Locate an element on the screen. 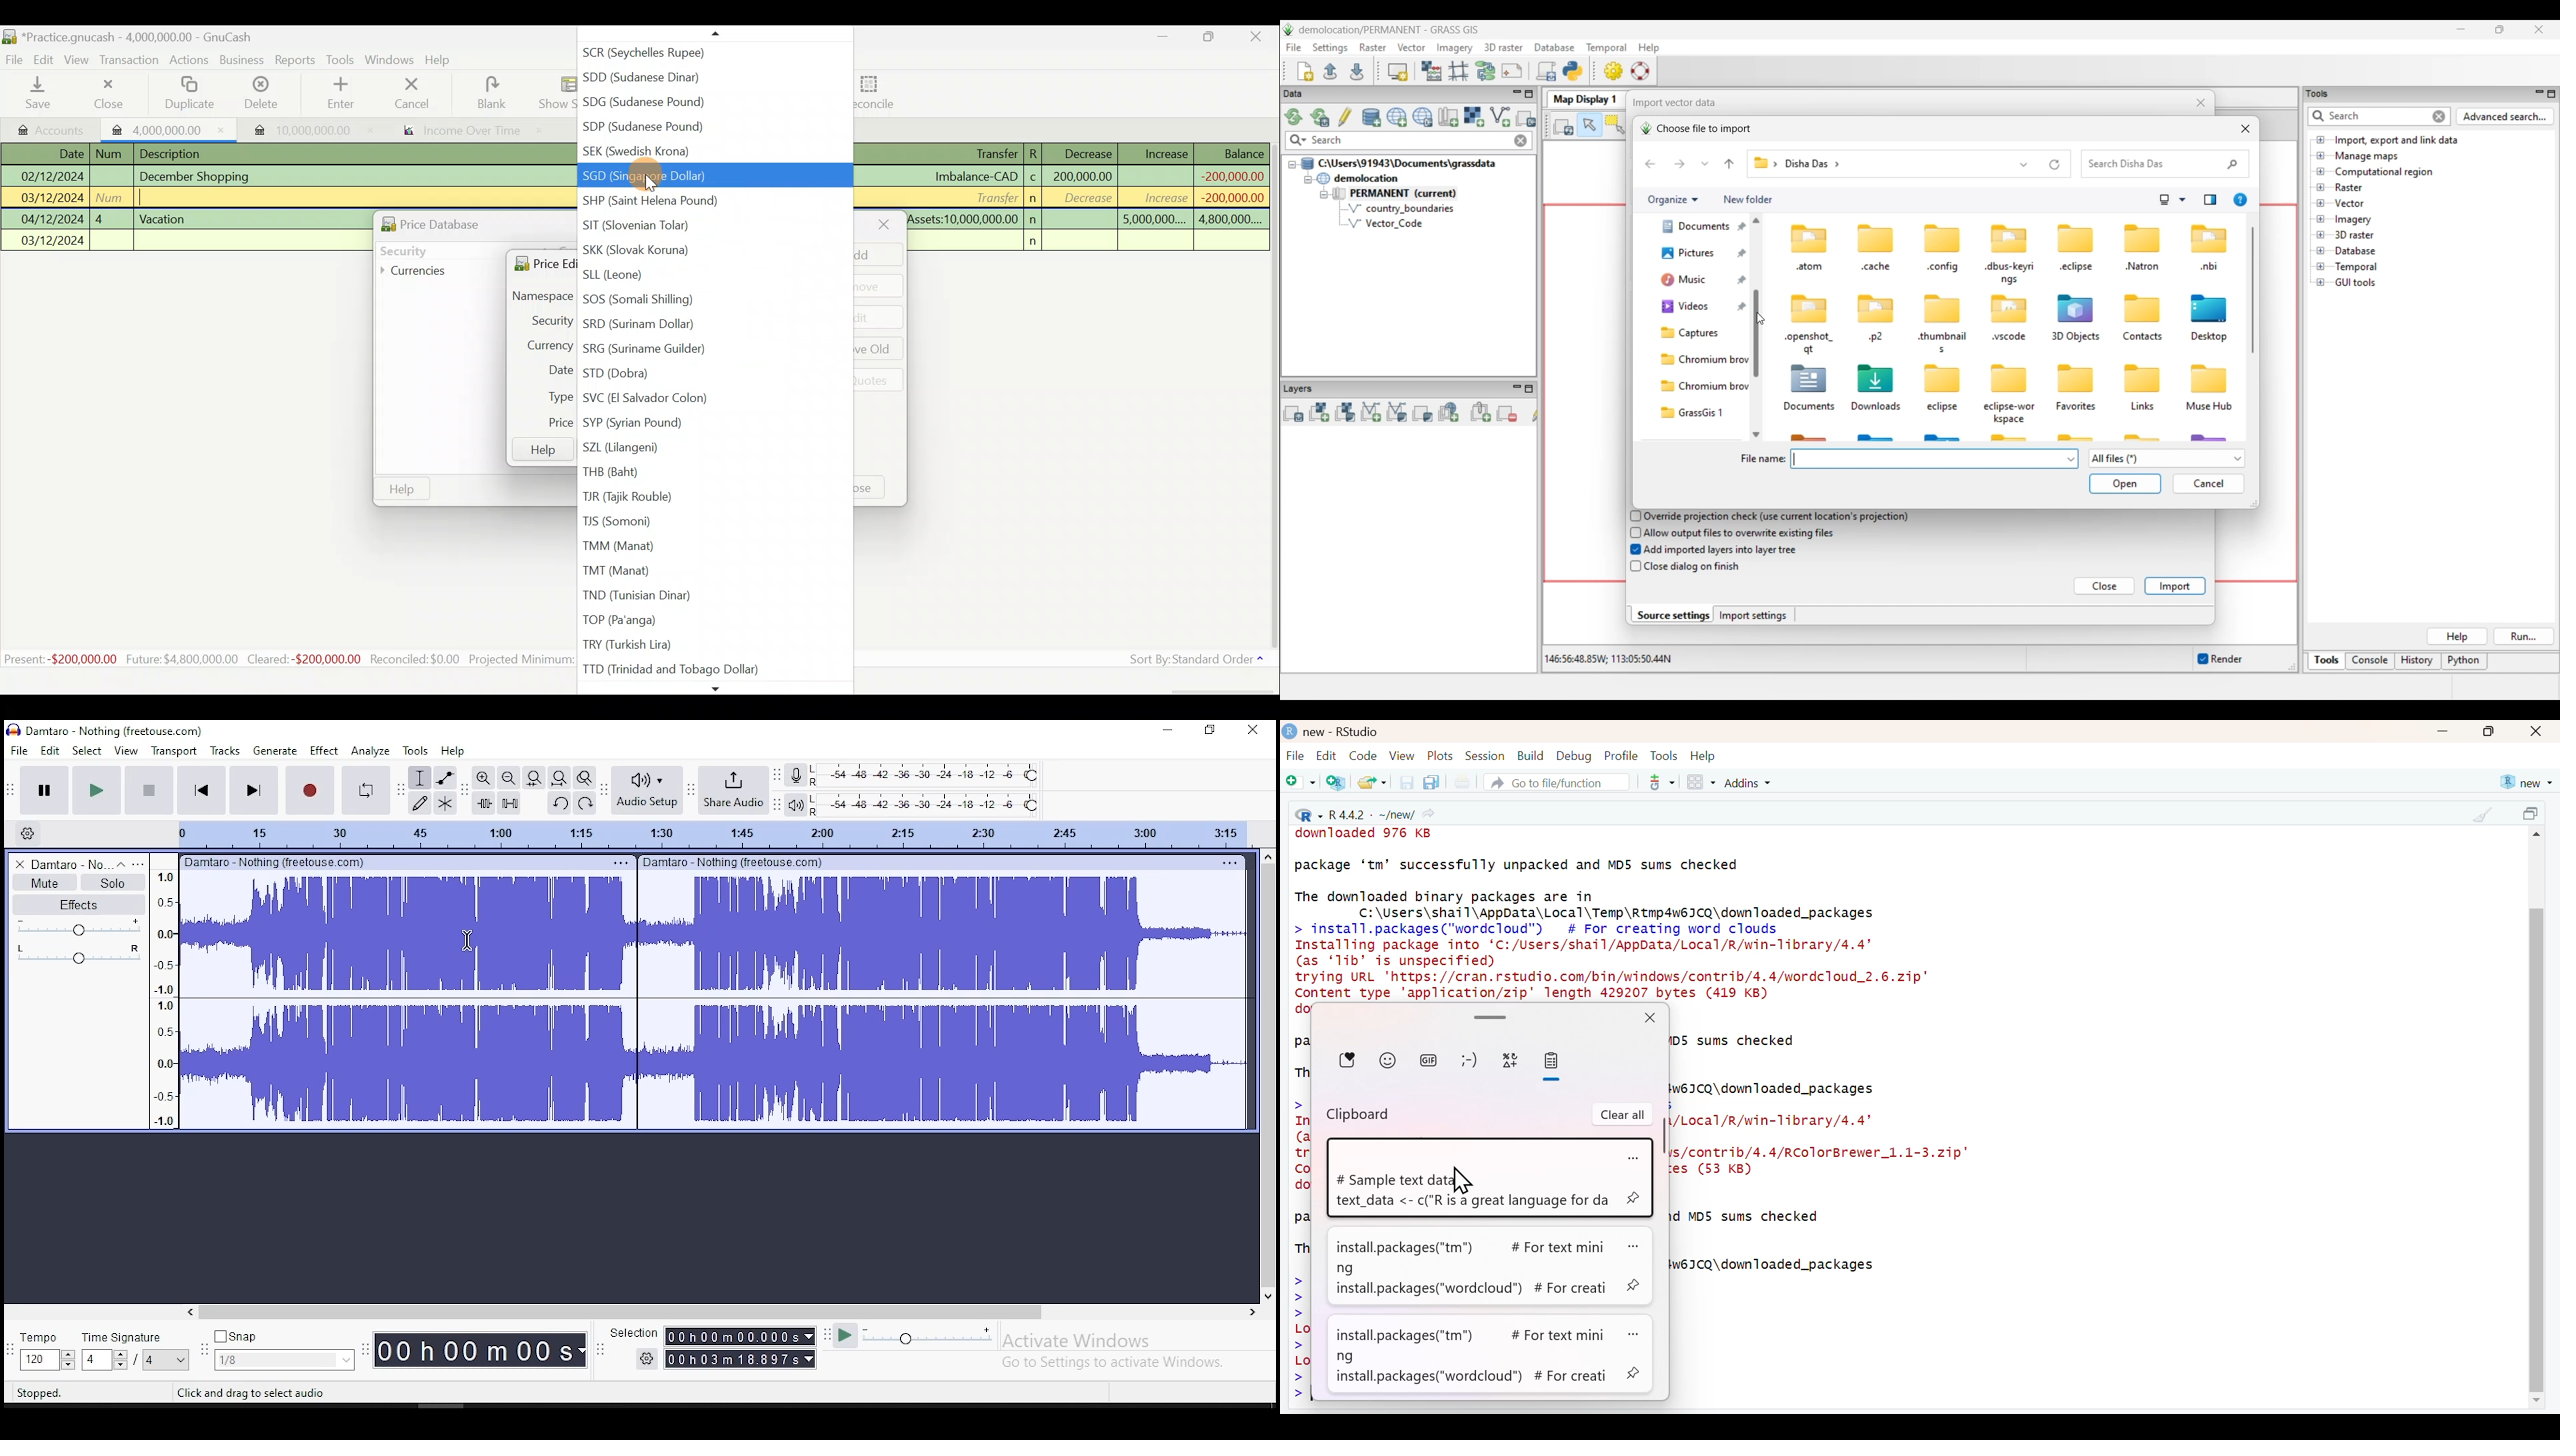  Render map is located at coordinates (1564, 126).